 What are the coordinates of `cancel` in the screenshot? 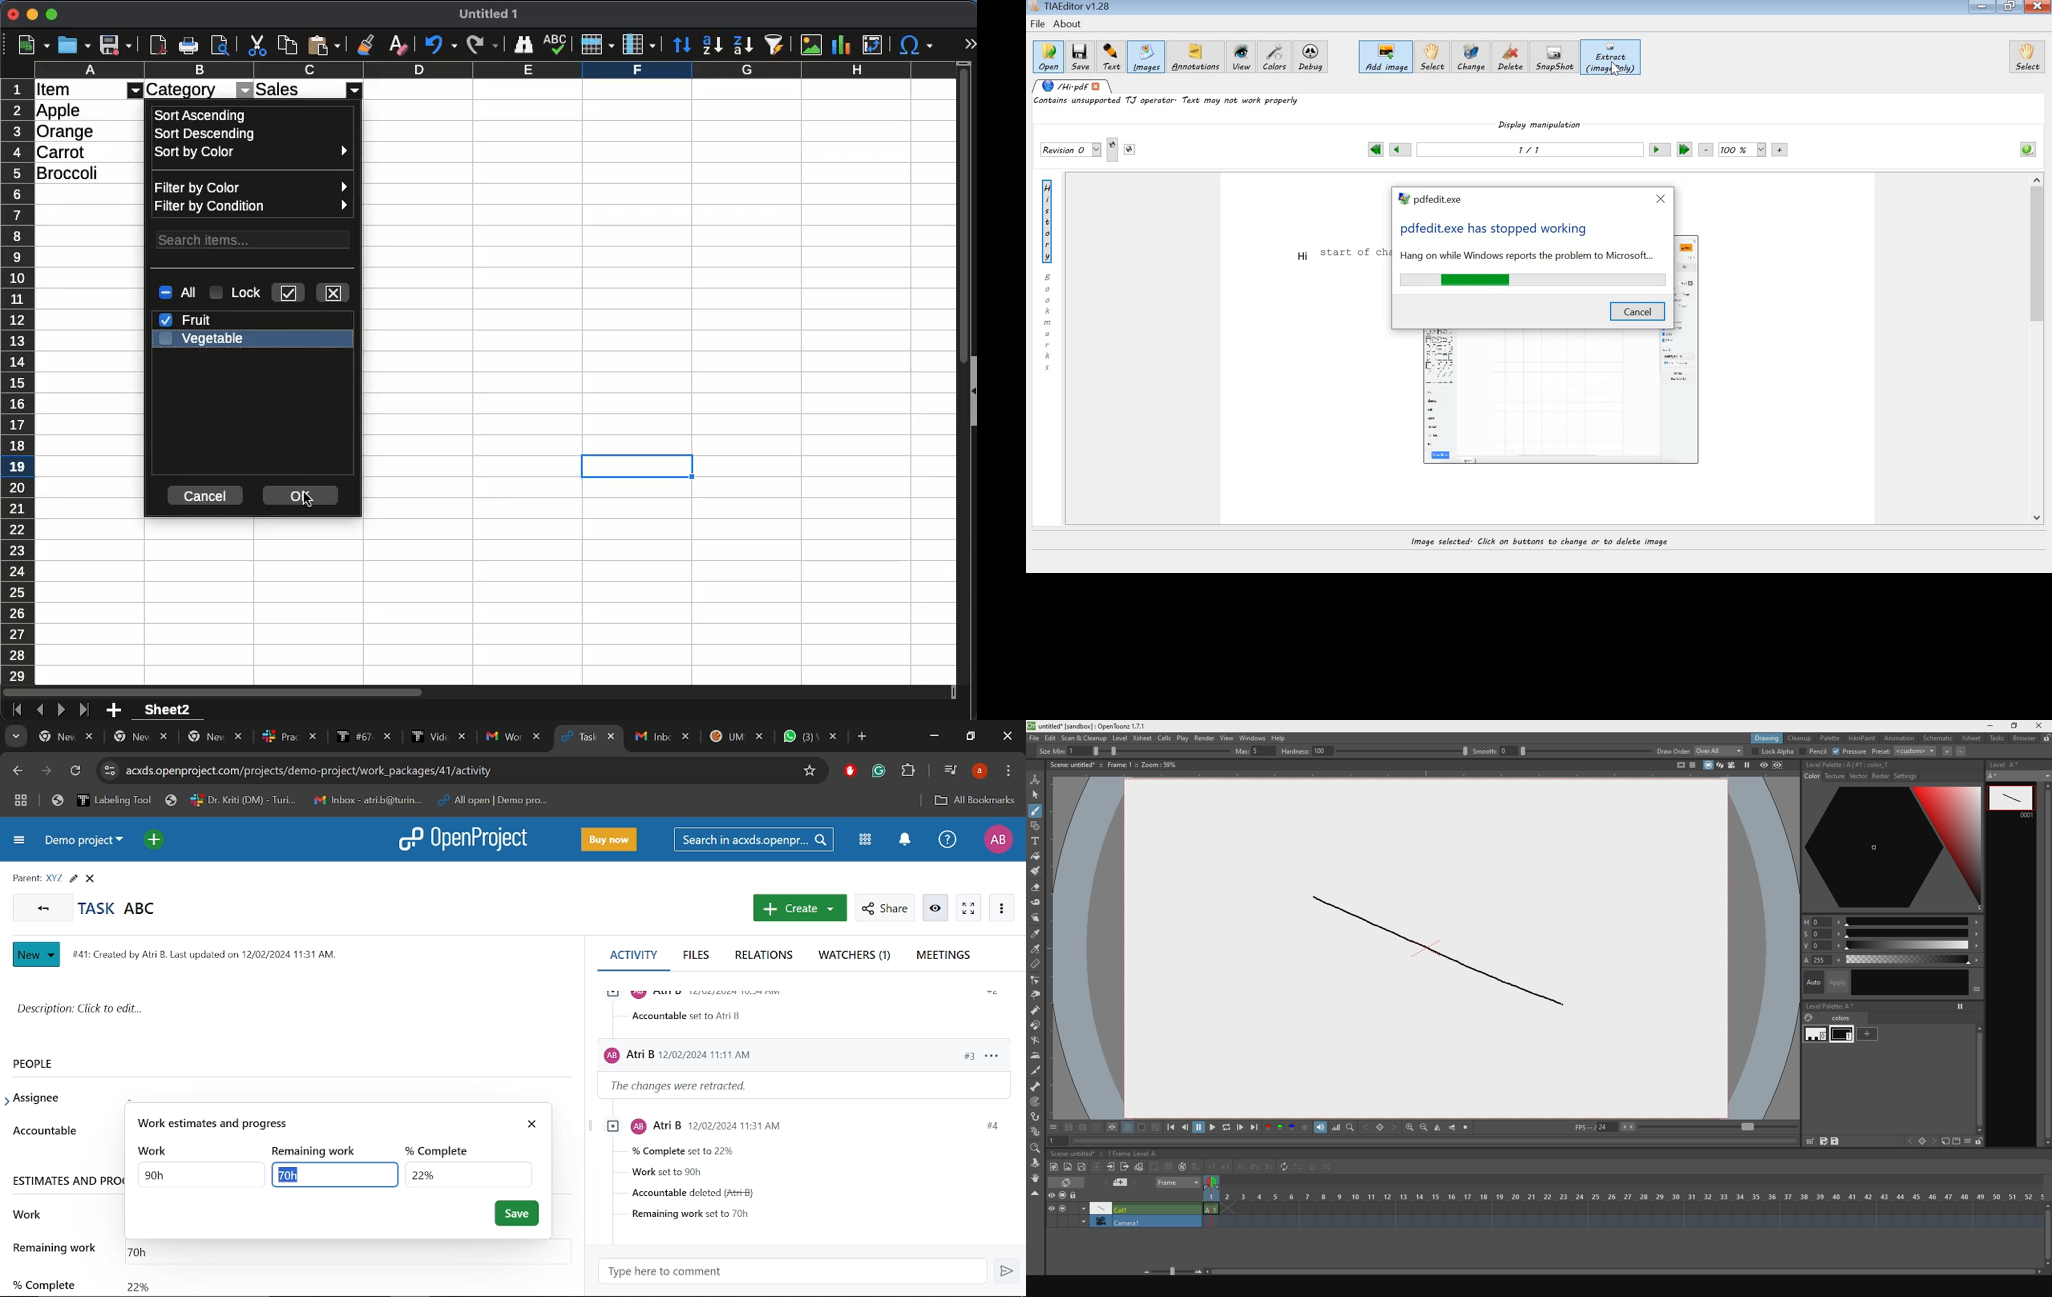 It's located at (1637, 309).